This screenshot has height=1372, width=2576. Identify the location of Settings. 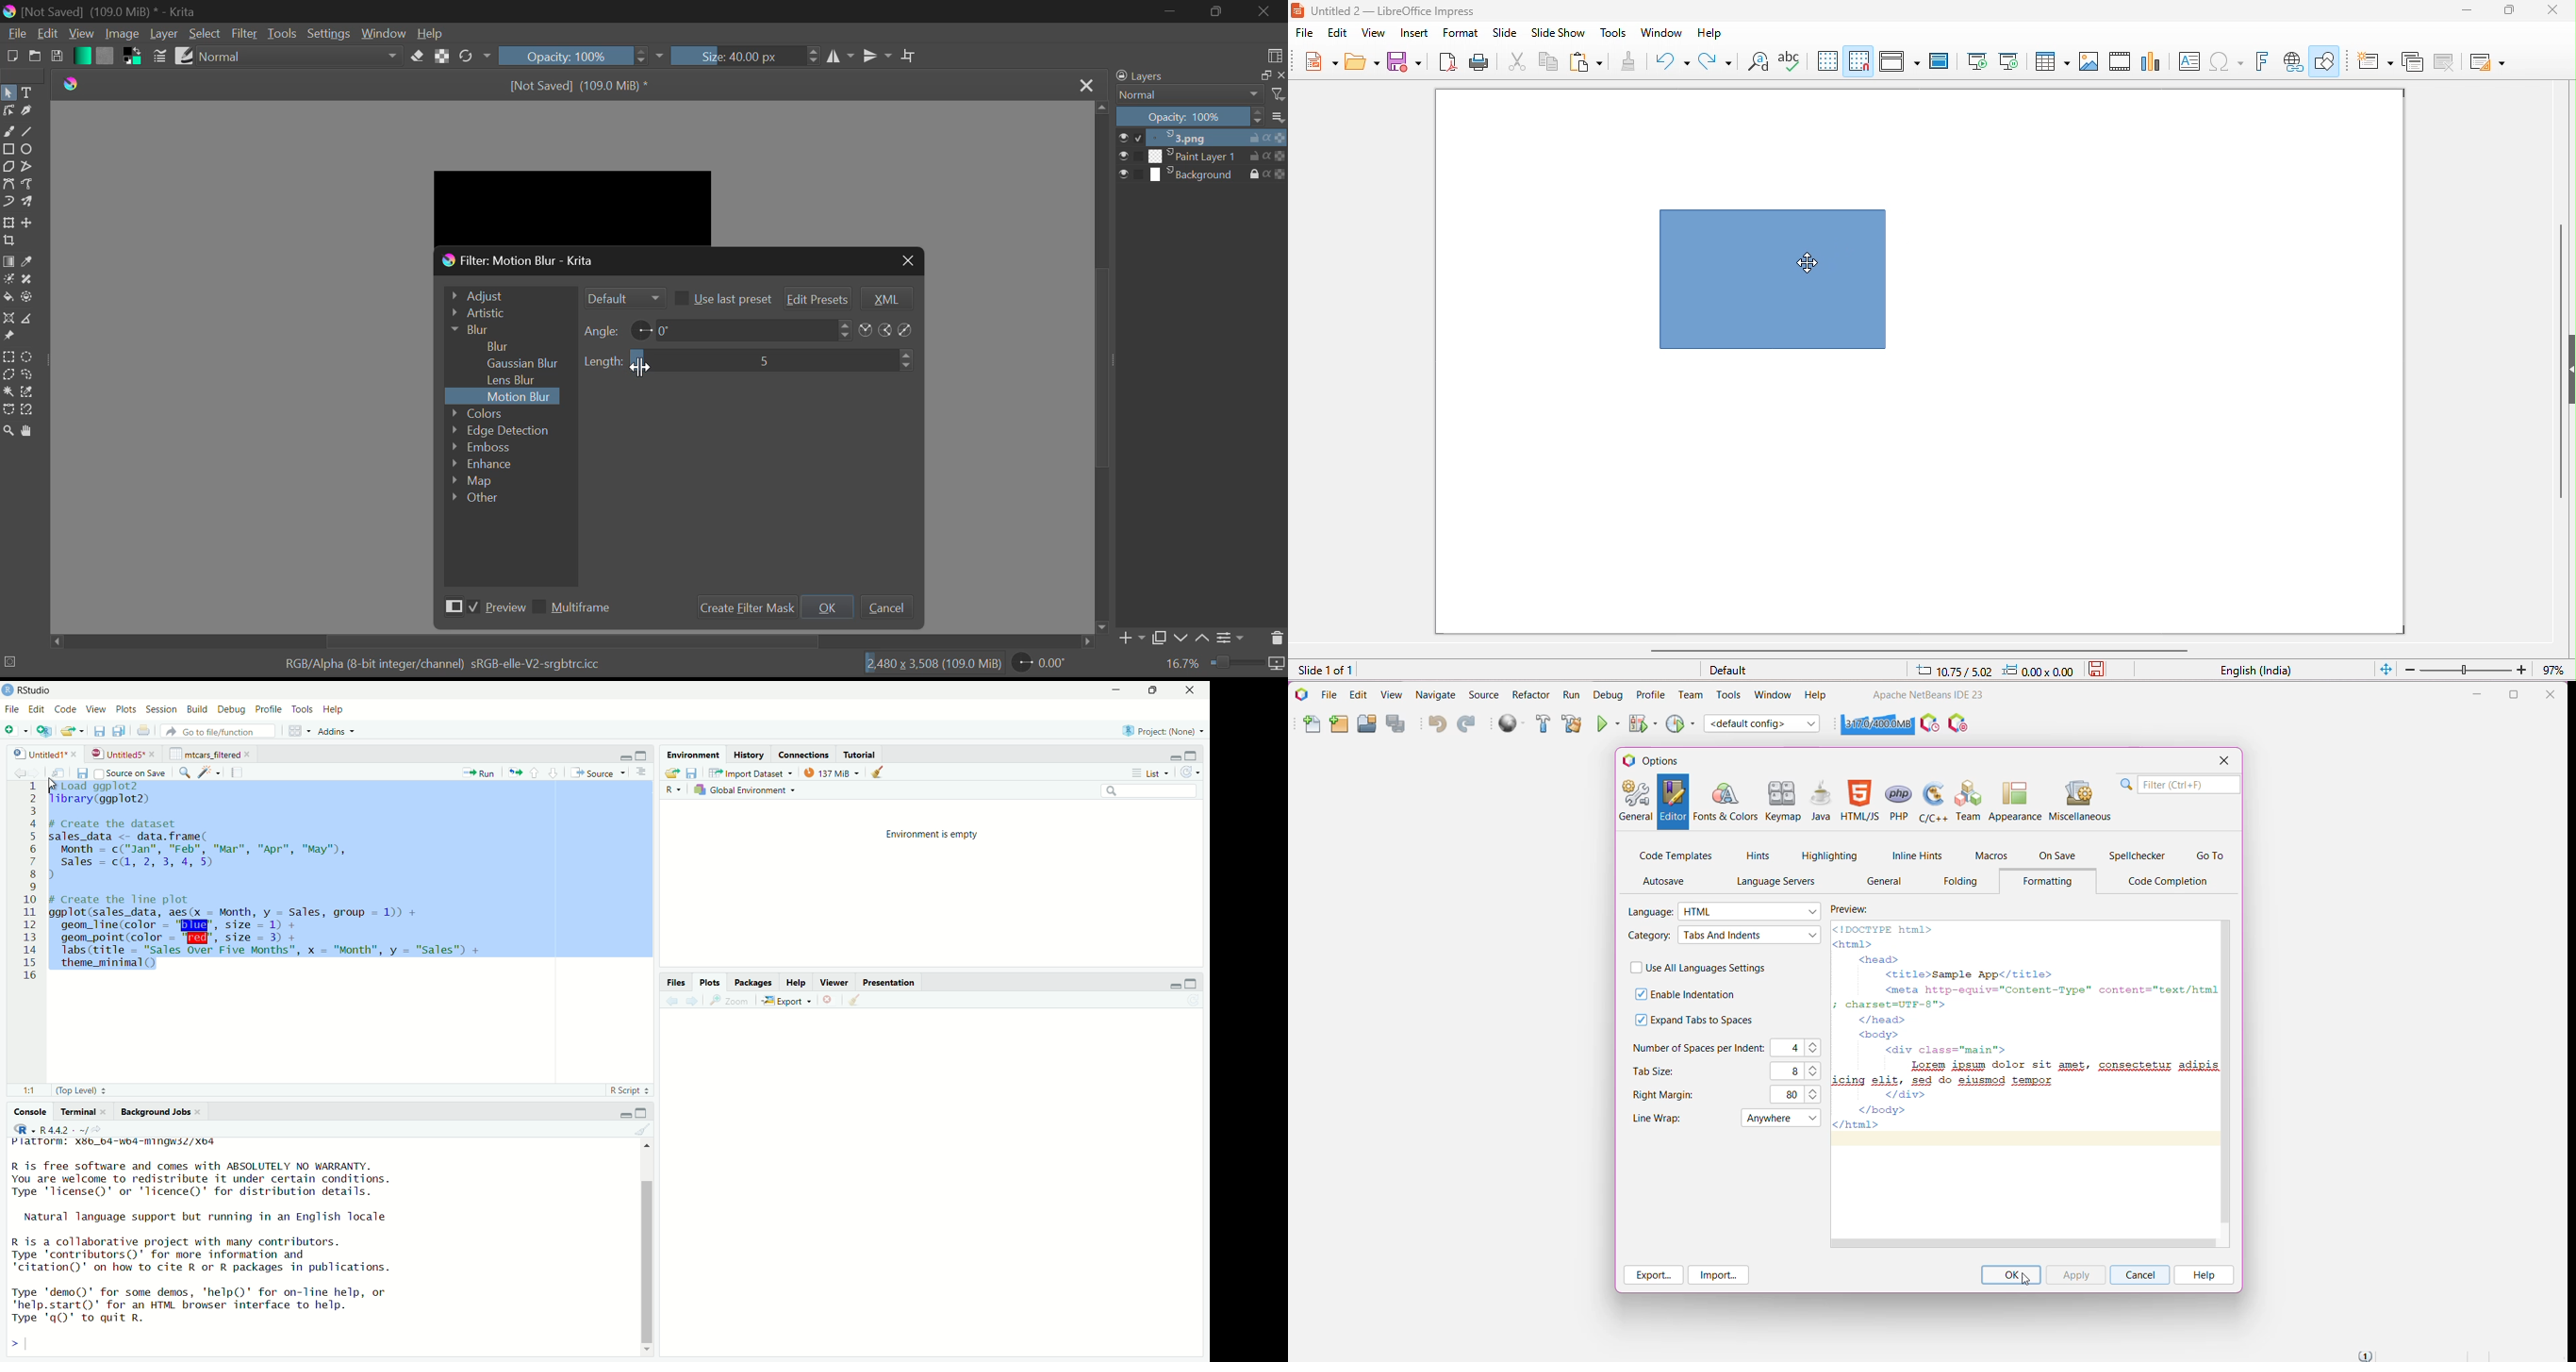
(1233, 637).